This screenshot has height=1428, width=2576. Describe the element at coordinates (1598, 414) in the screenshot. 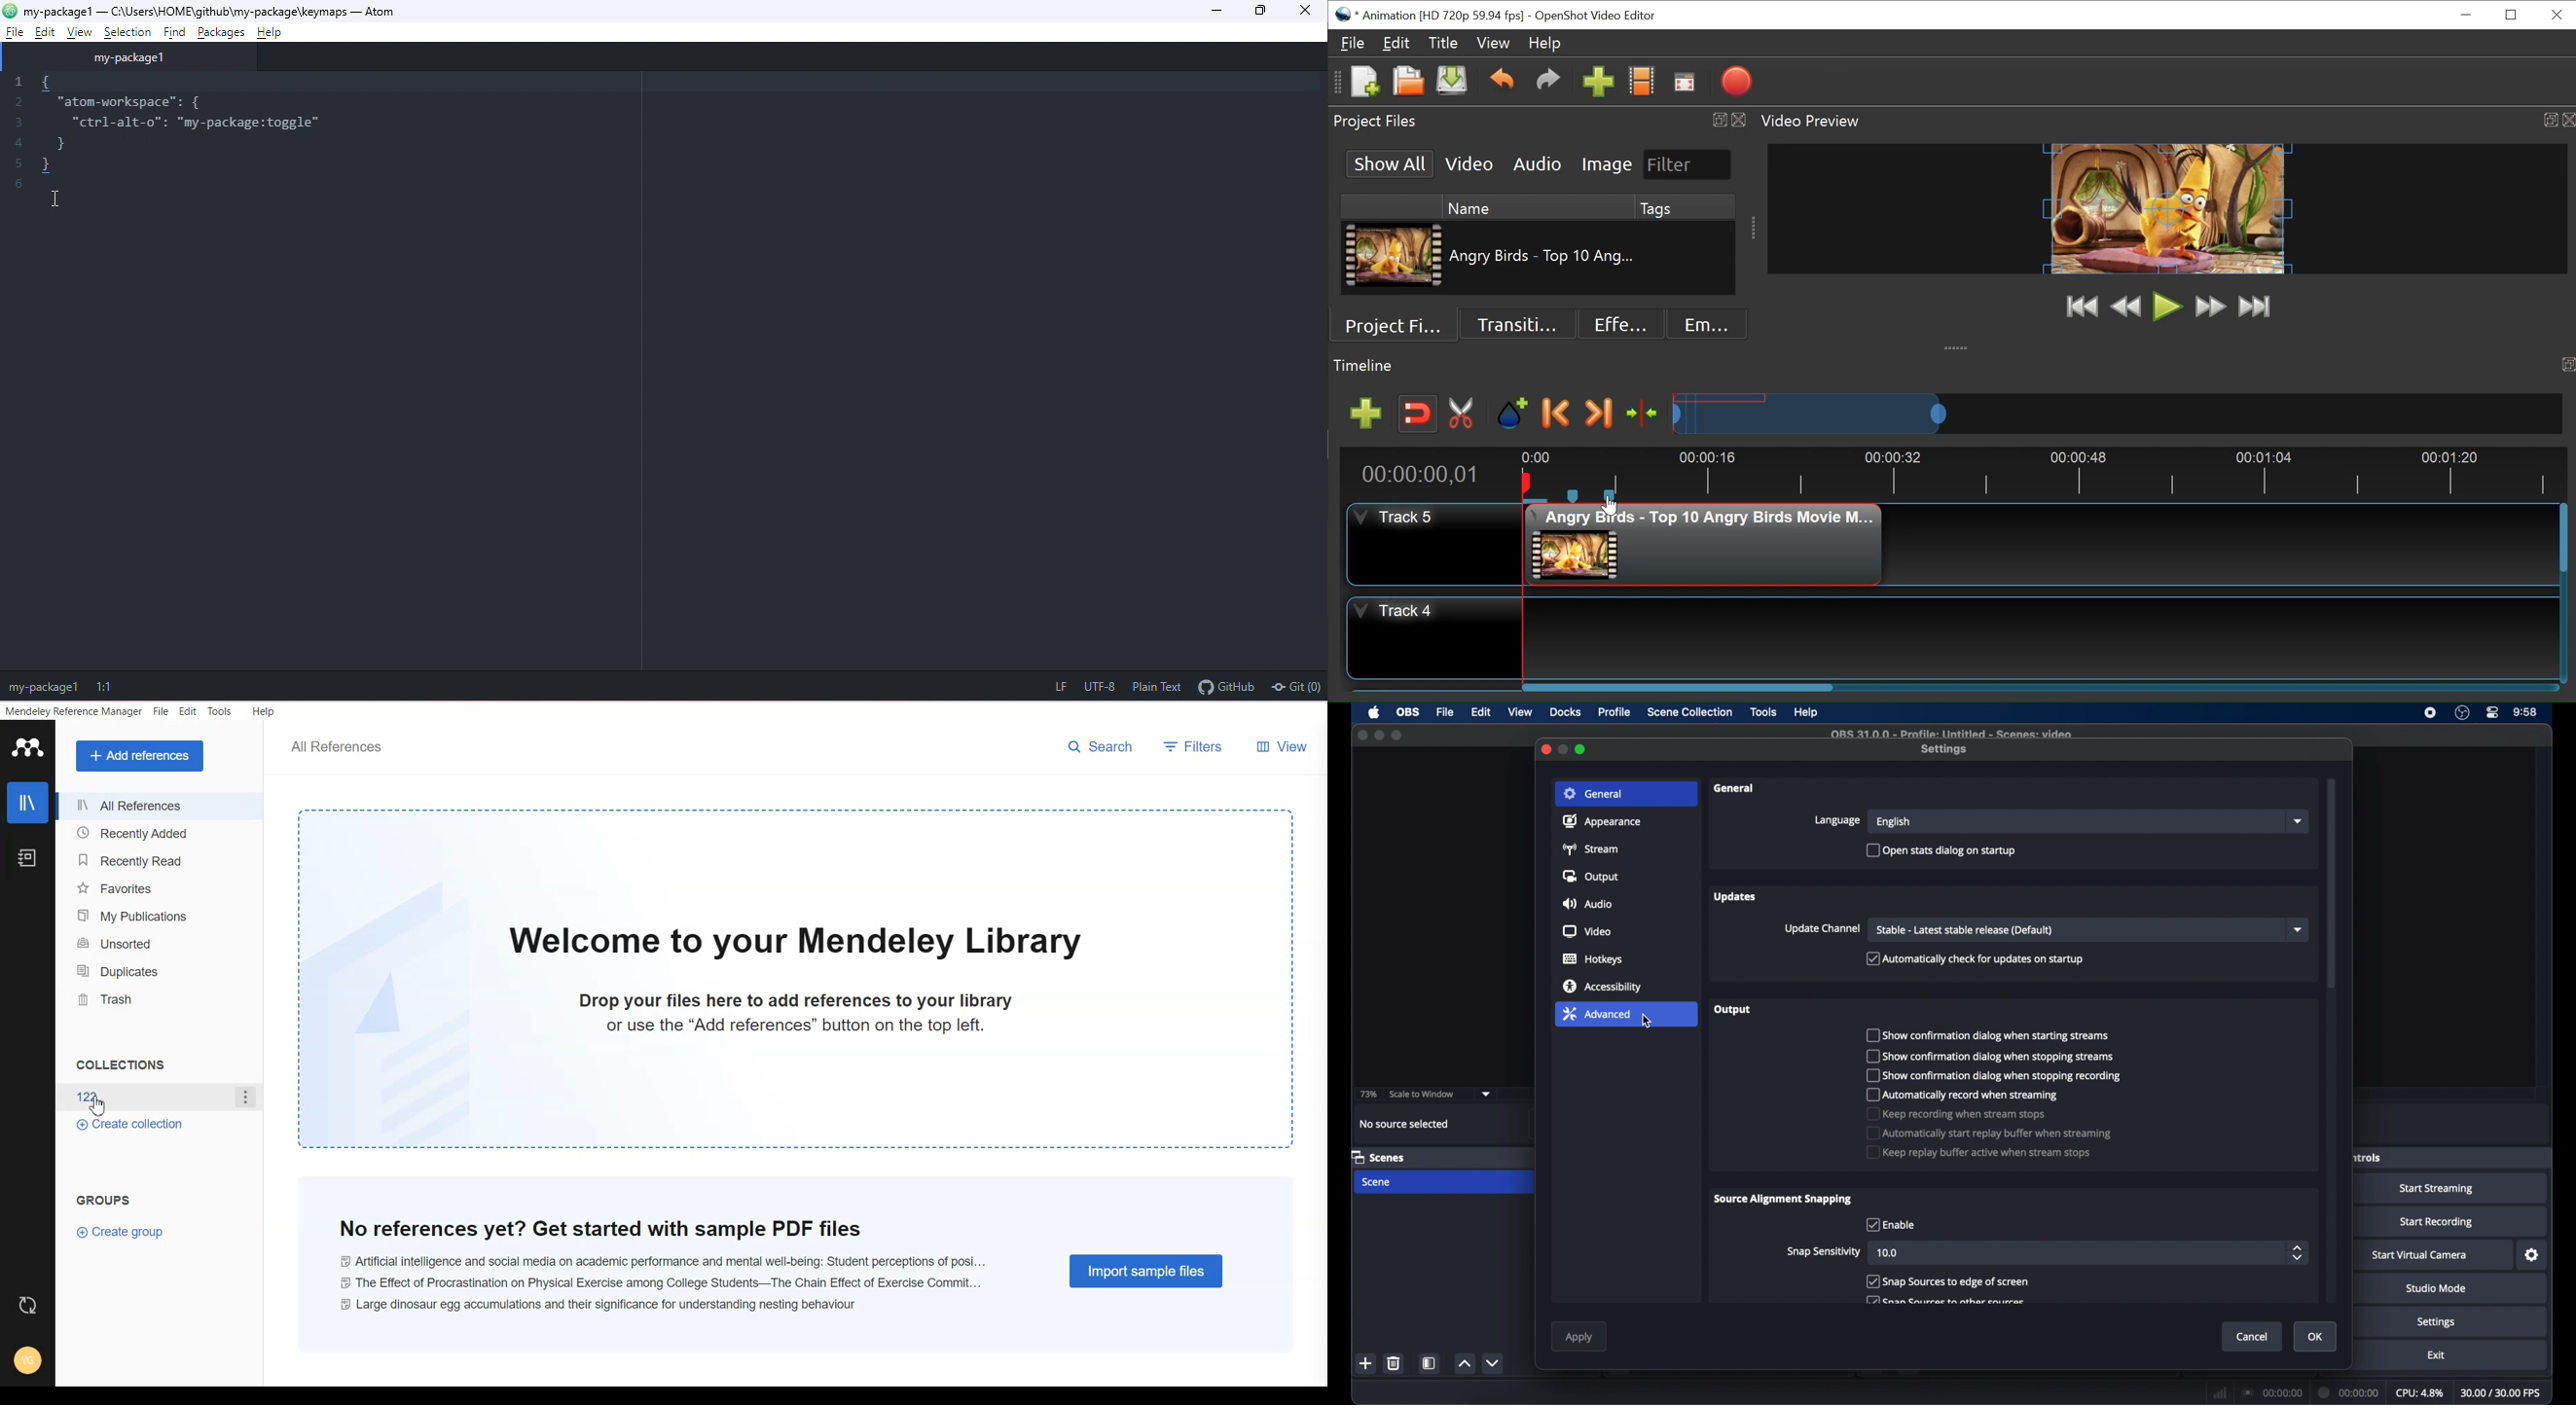

I see `Next Marker` at that location.